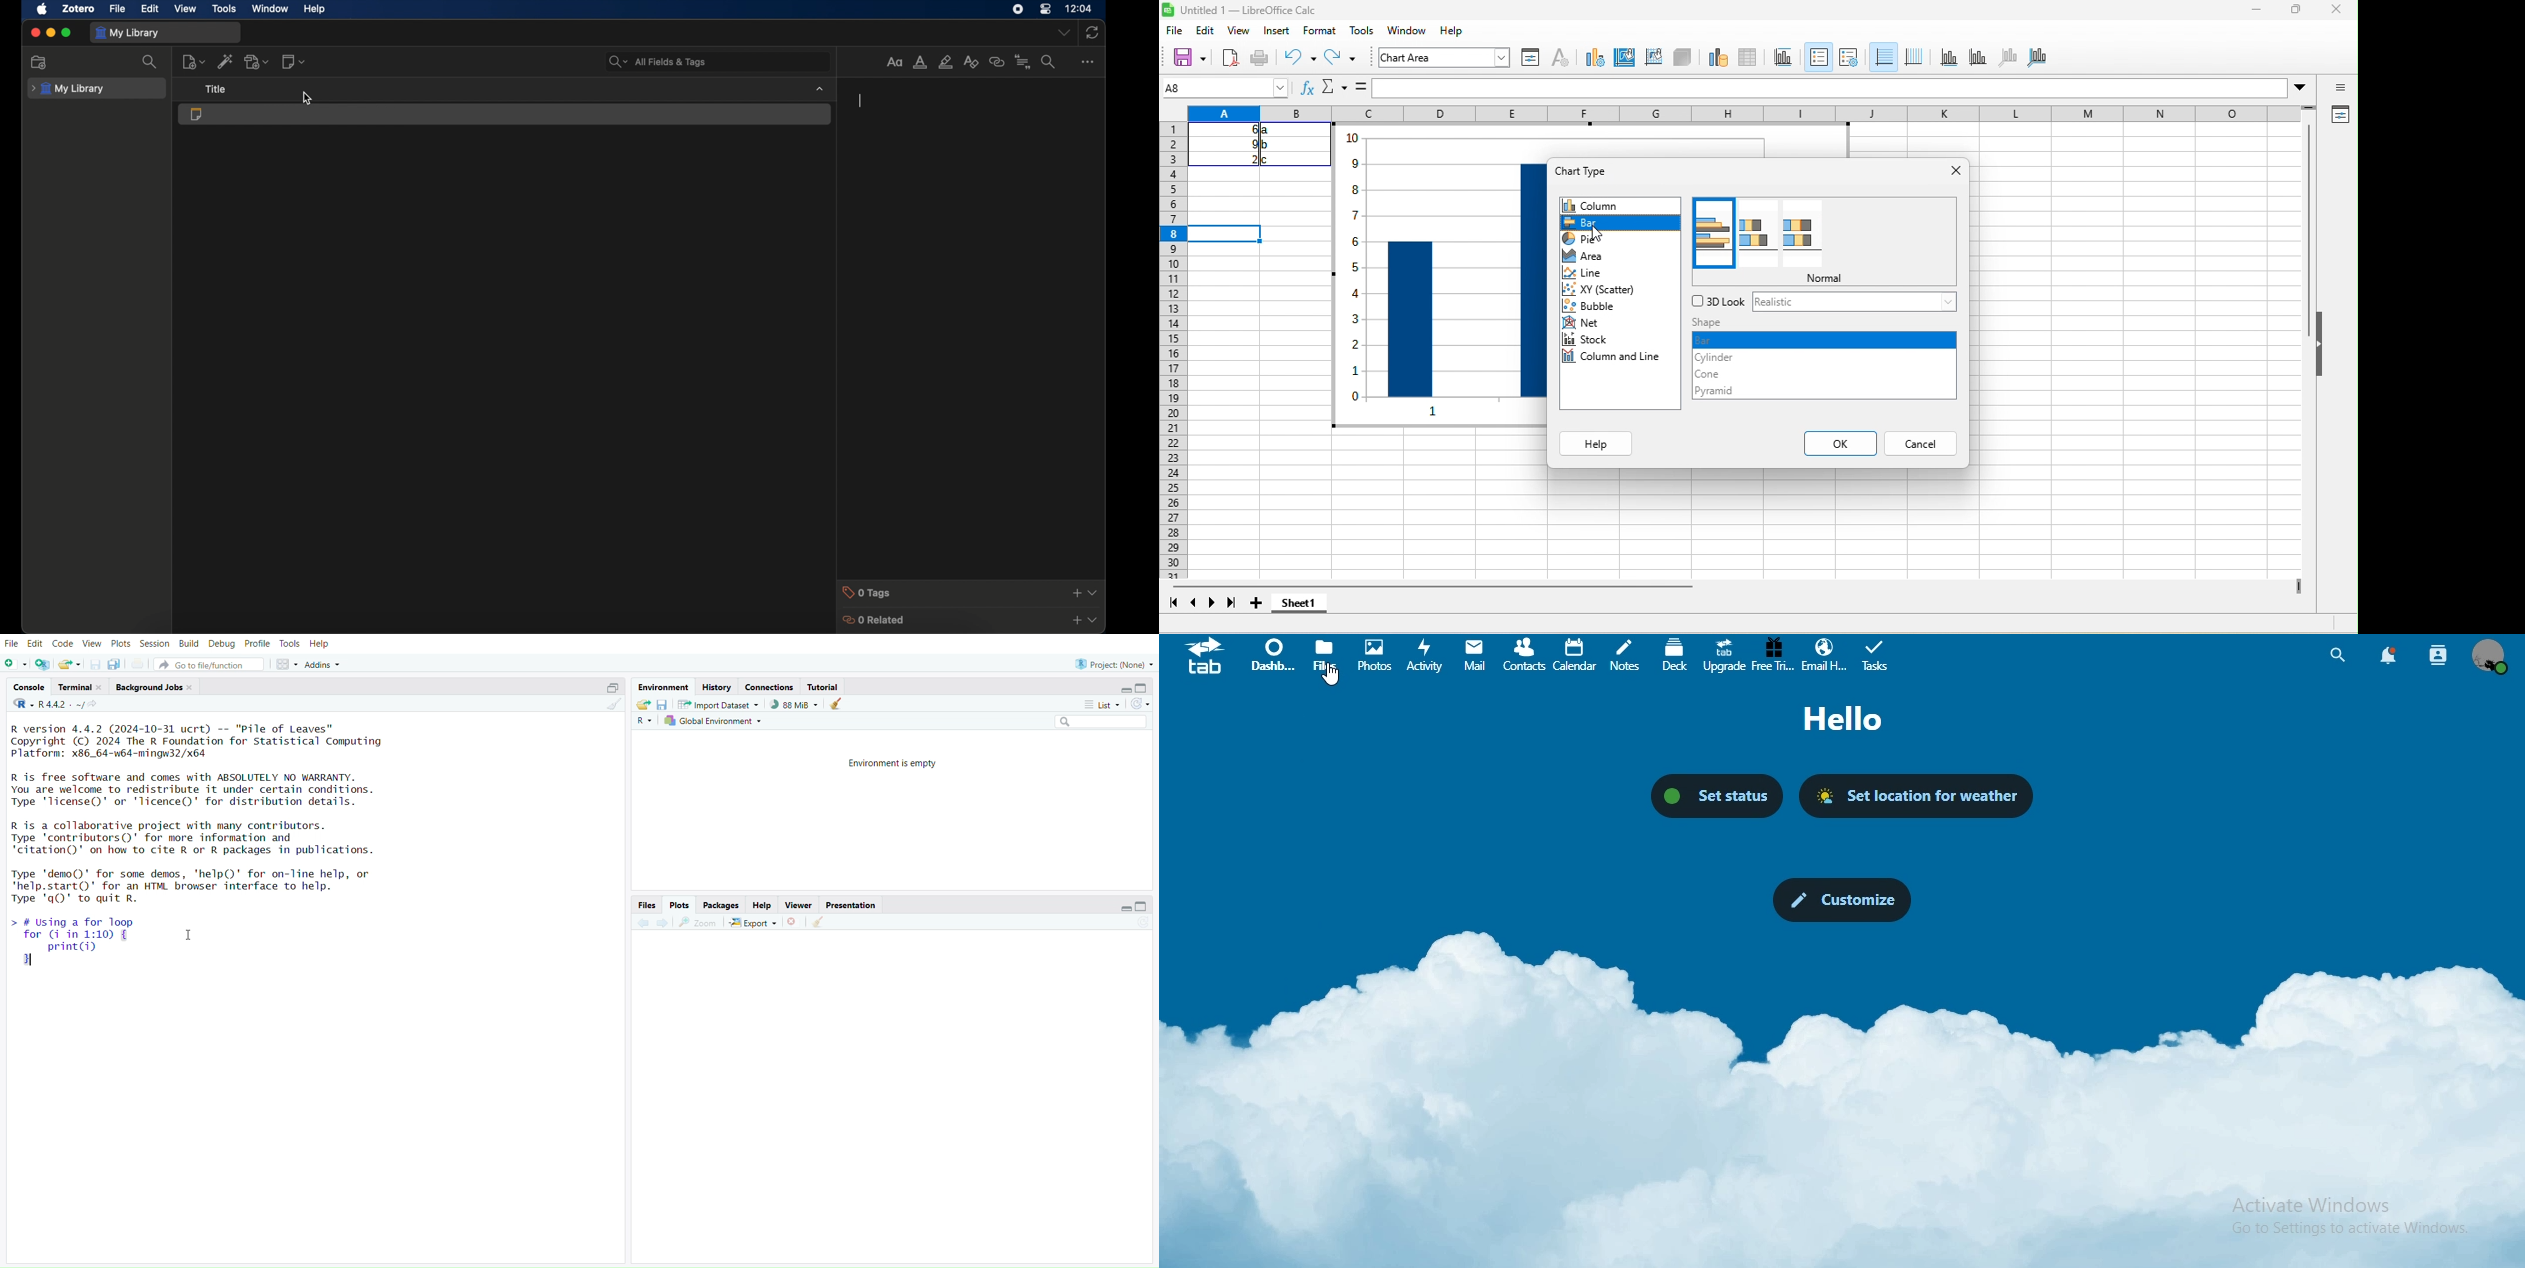  I want to click on environment, so click(664, 688).